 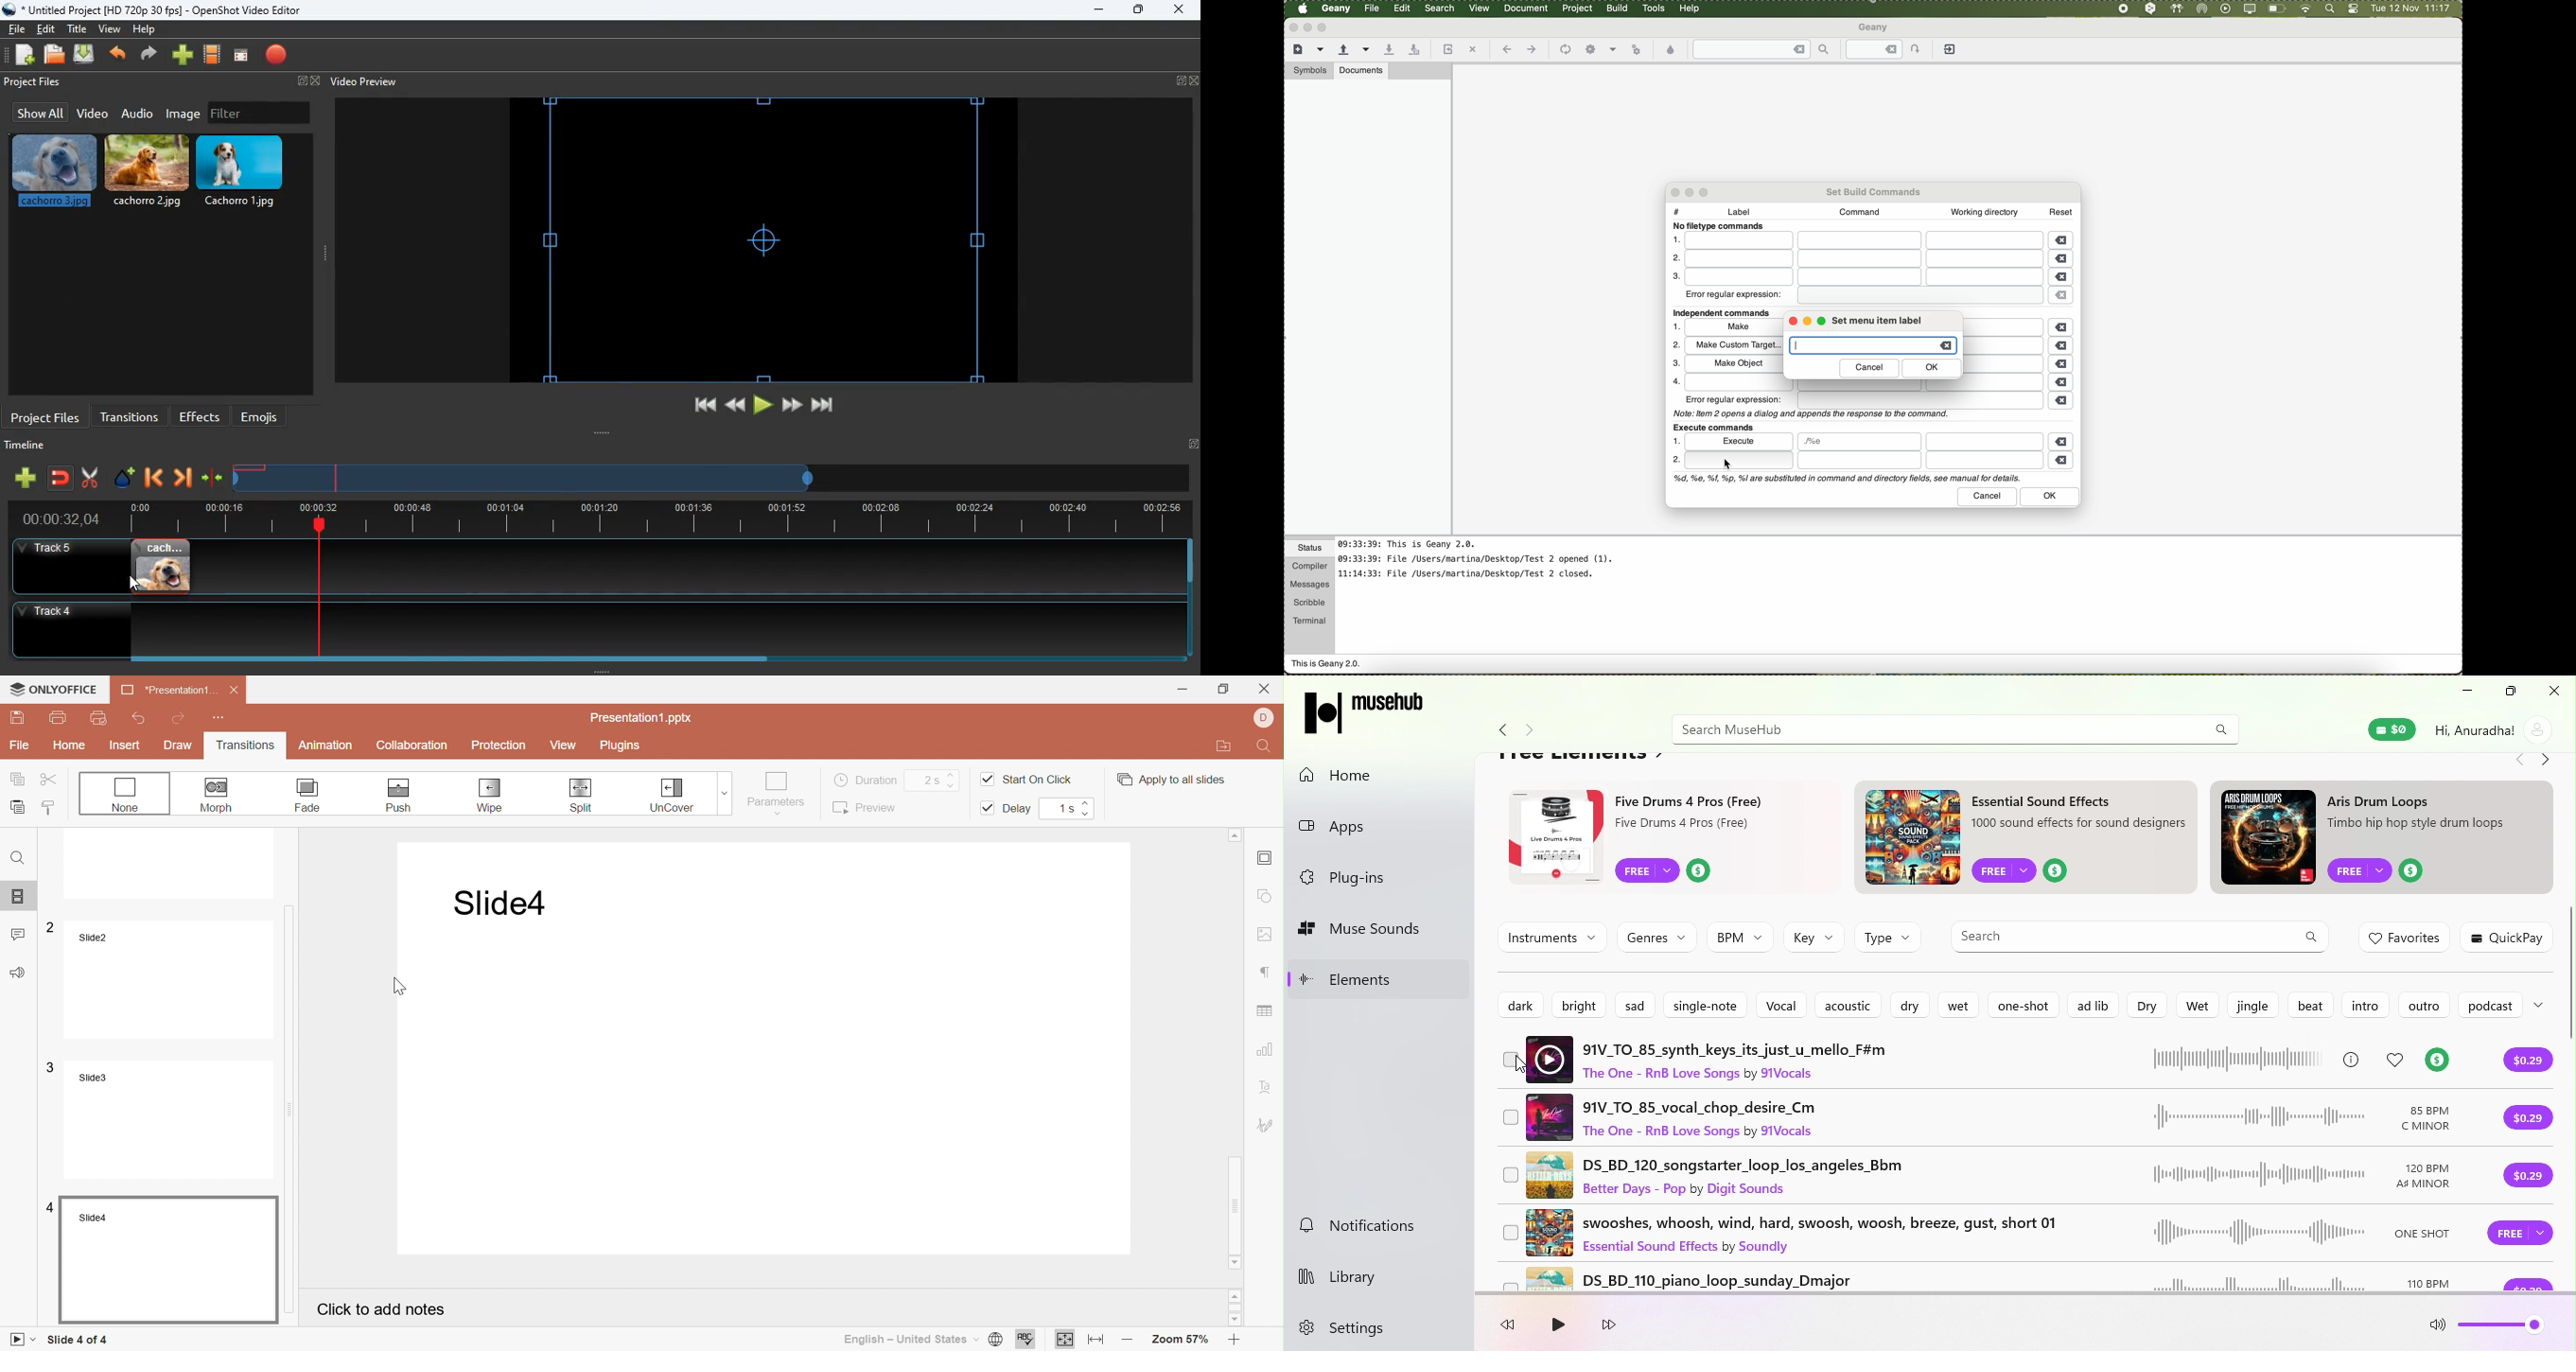 I want to click on *Presentation1 ..., so click(x=167, y=691).